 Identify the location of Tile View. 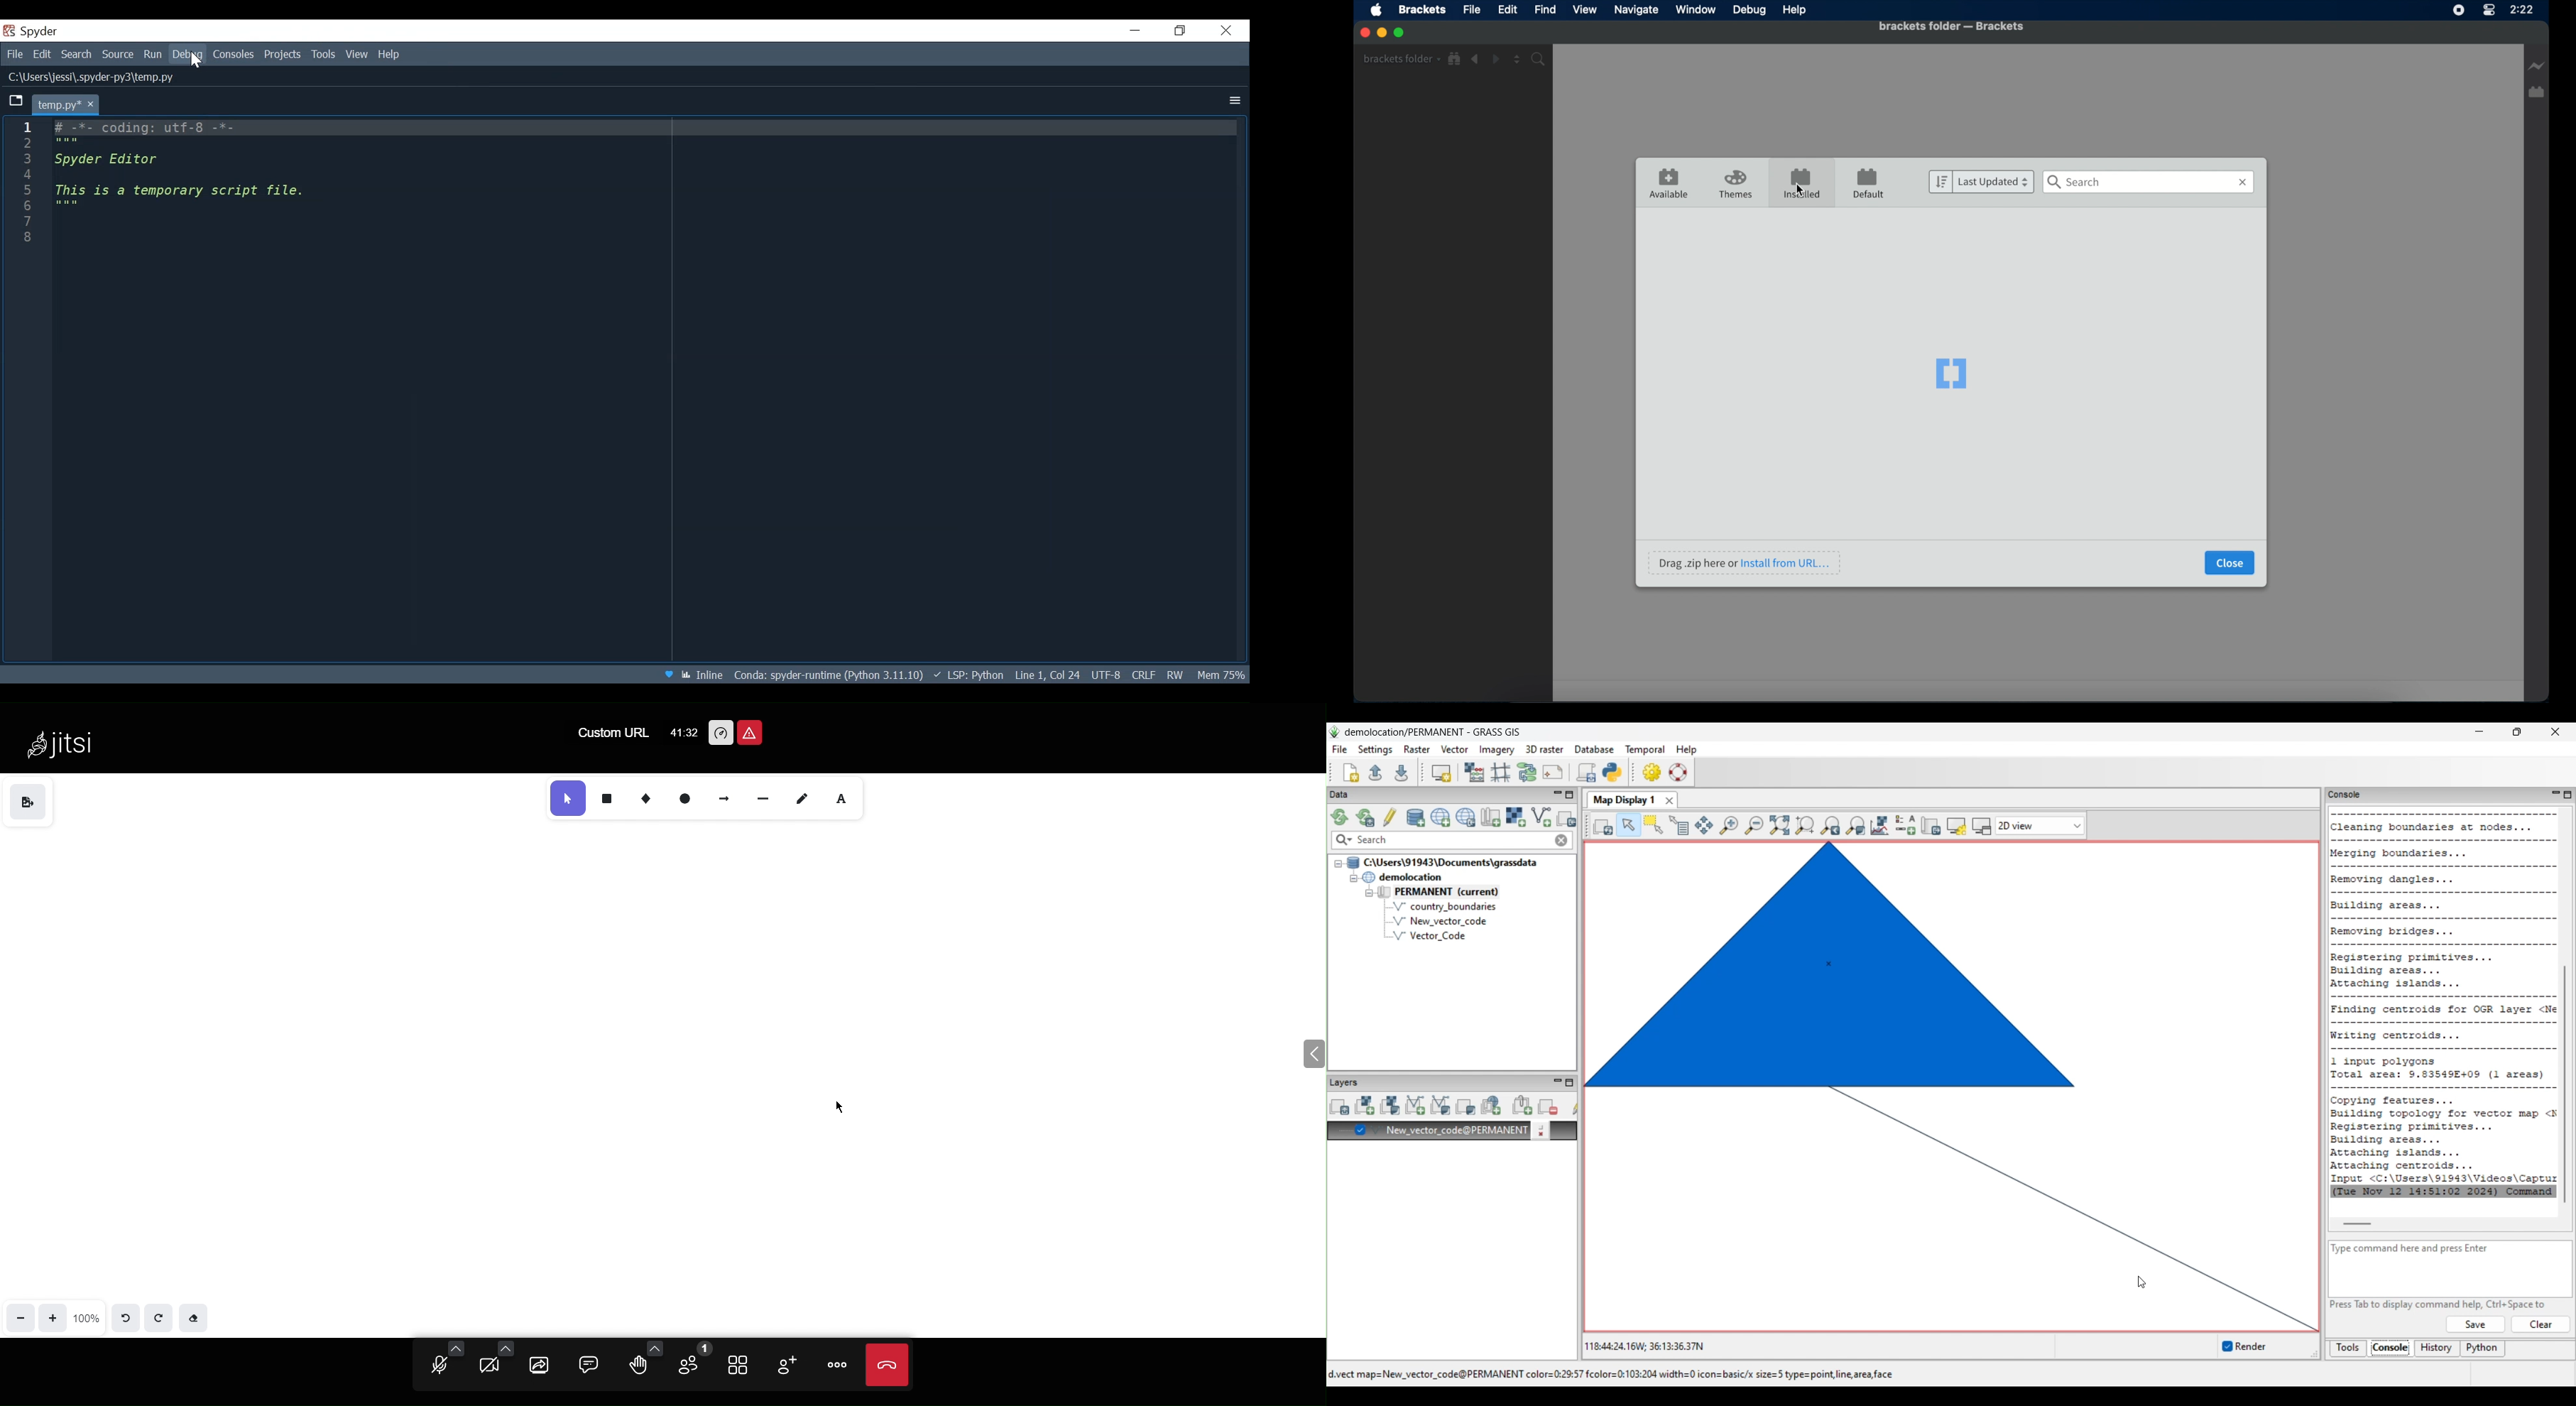
(743, 1363).